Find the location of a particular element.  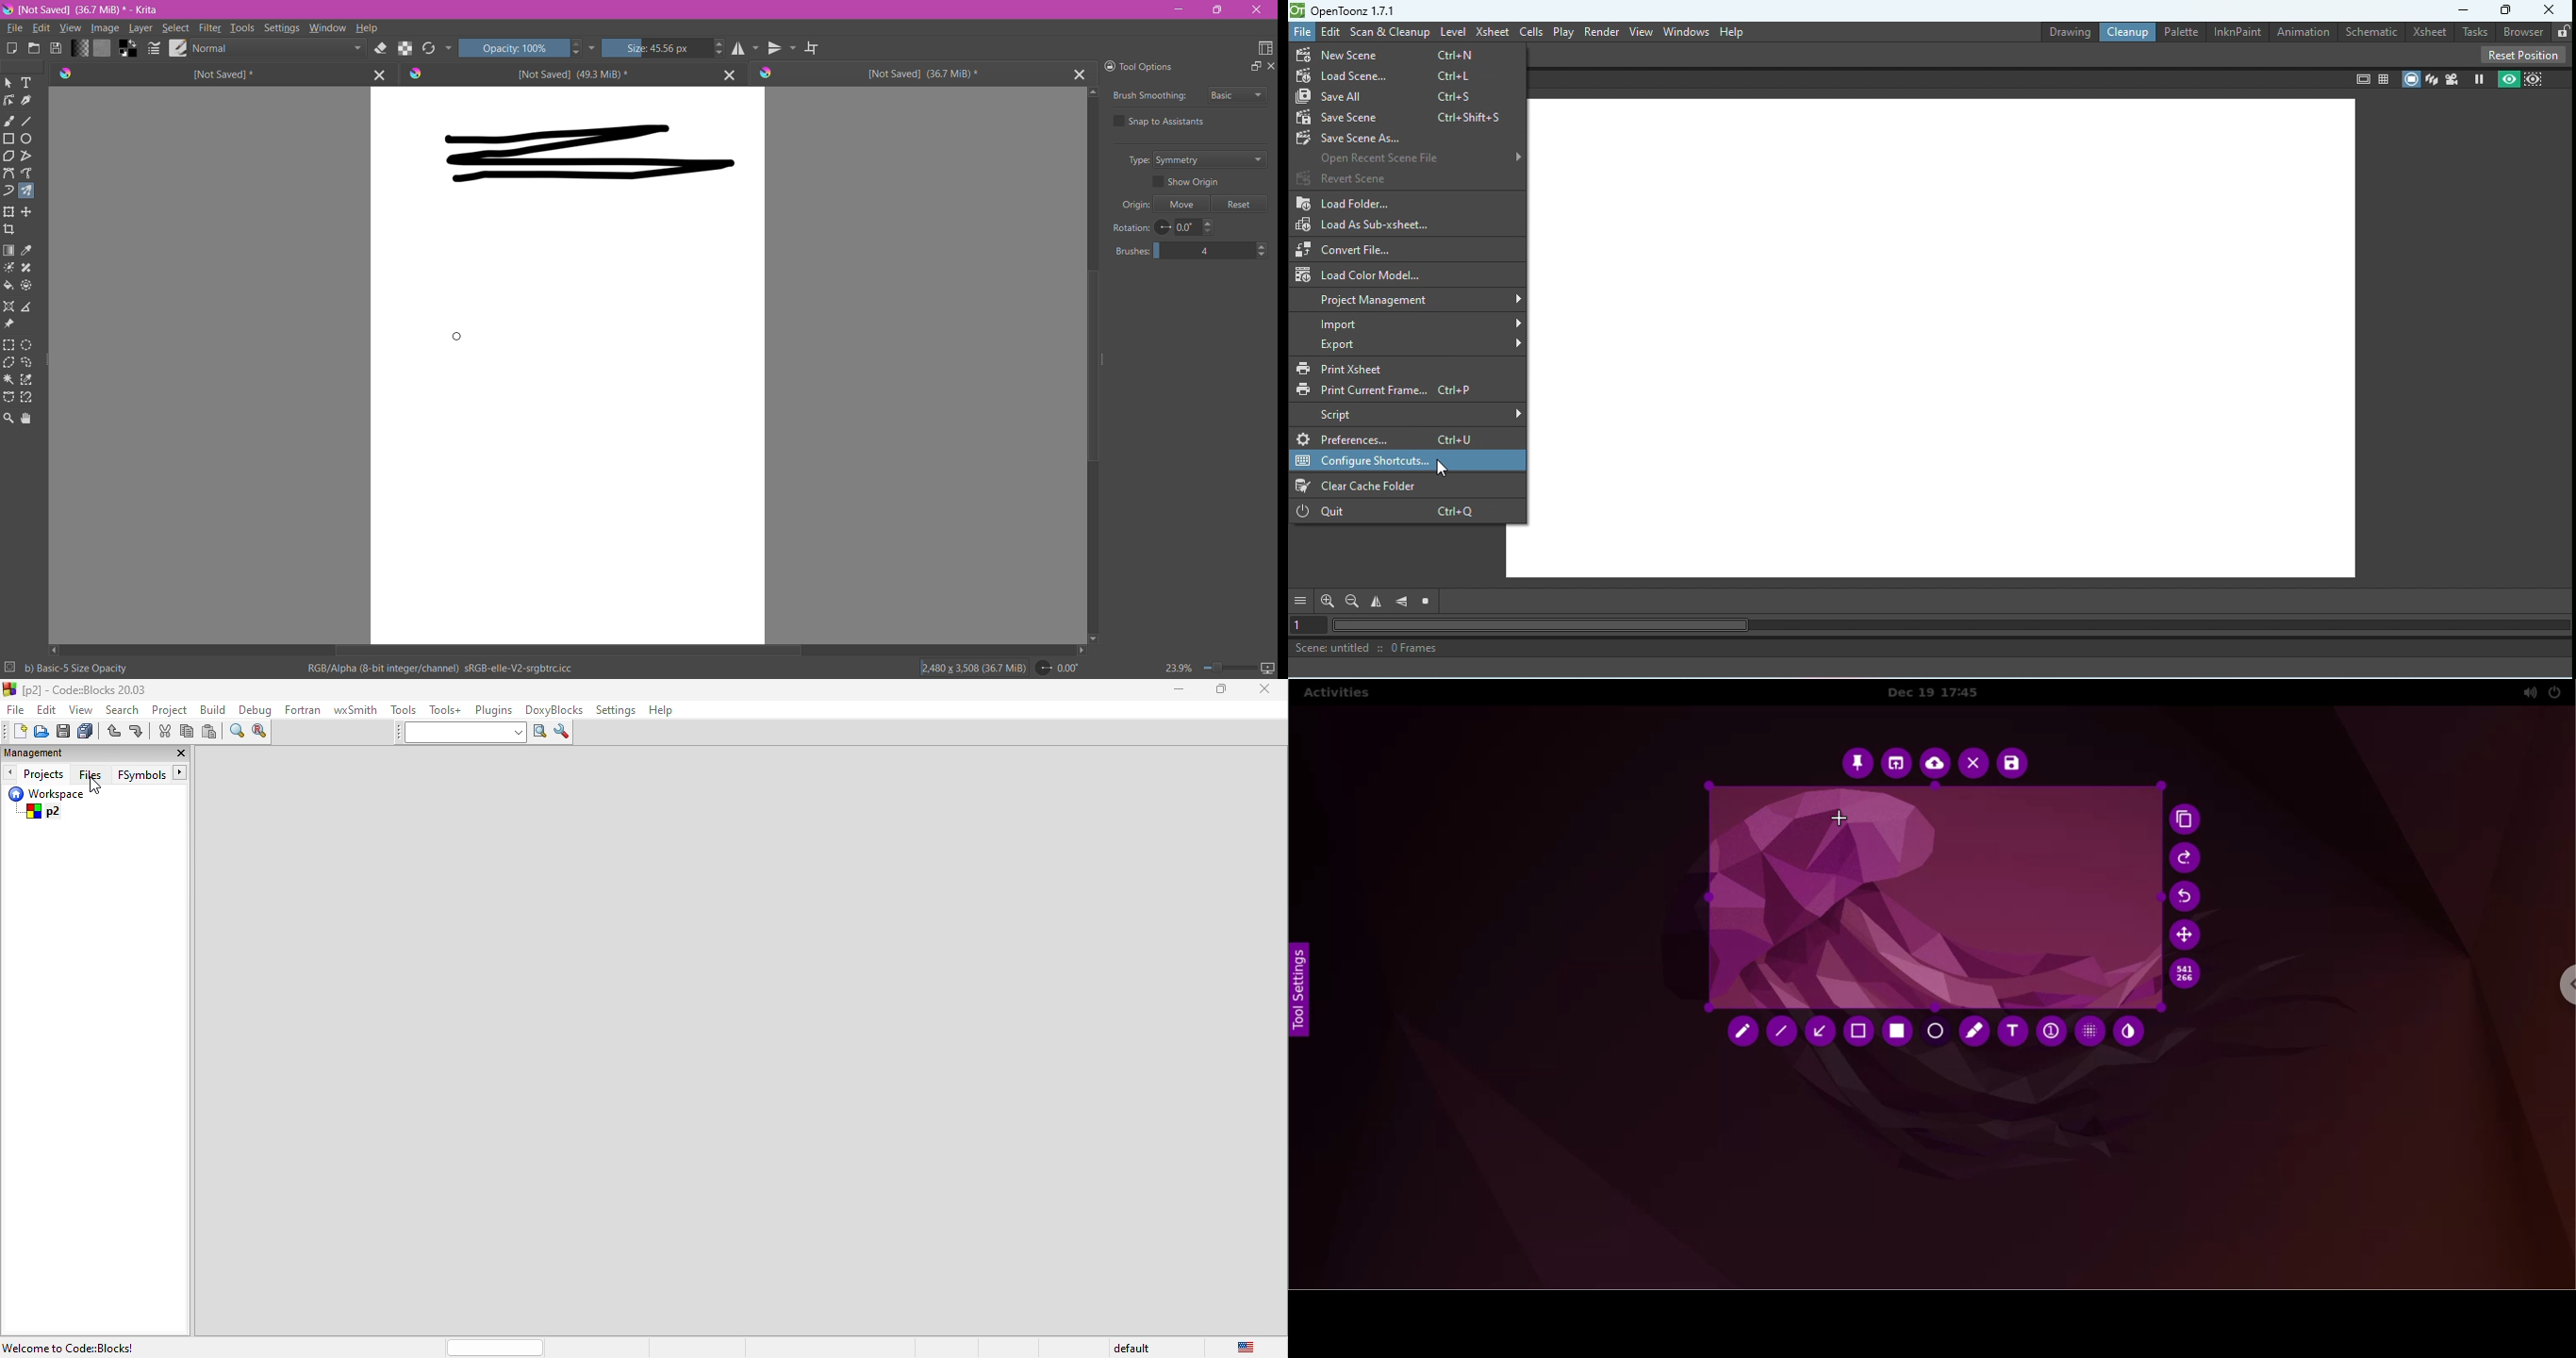

Image is located at coordinates (104, 29).